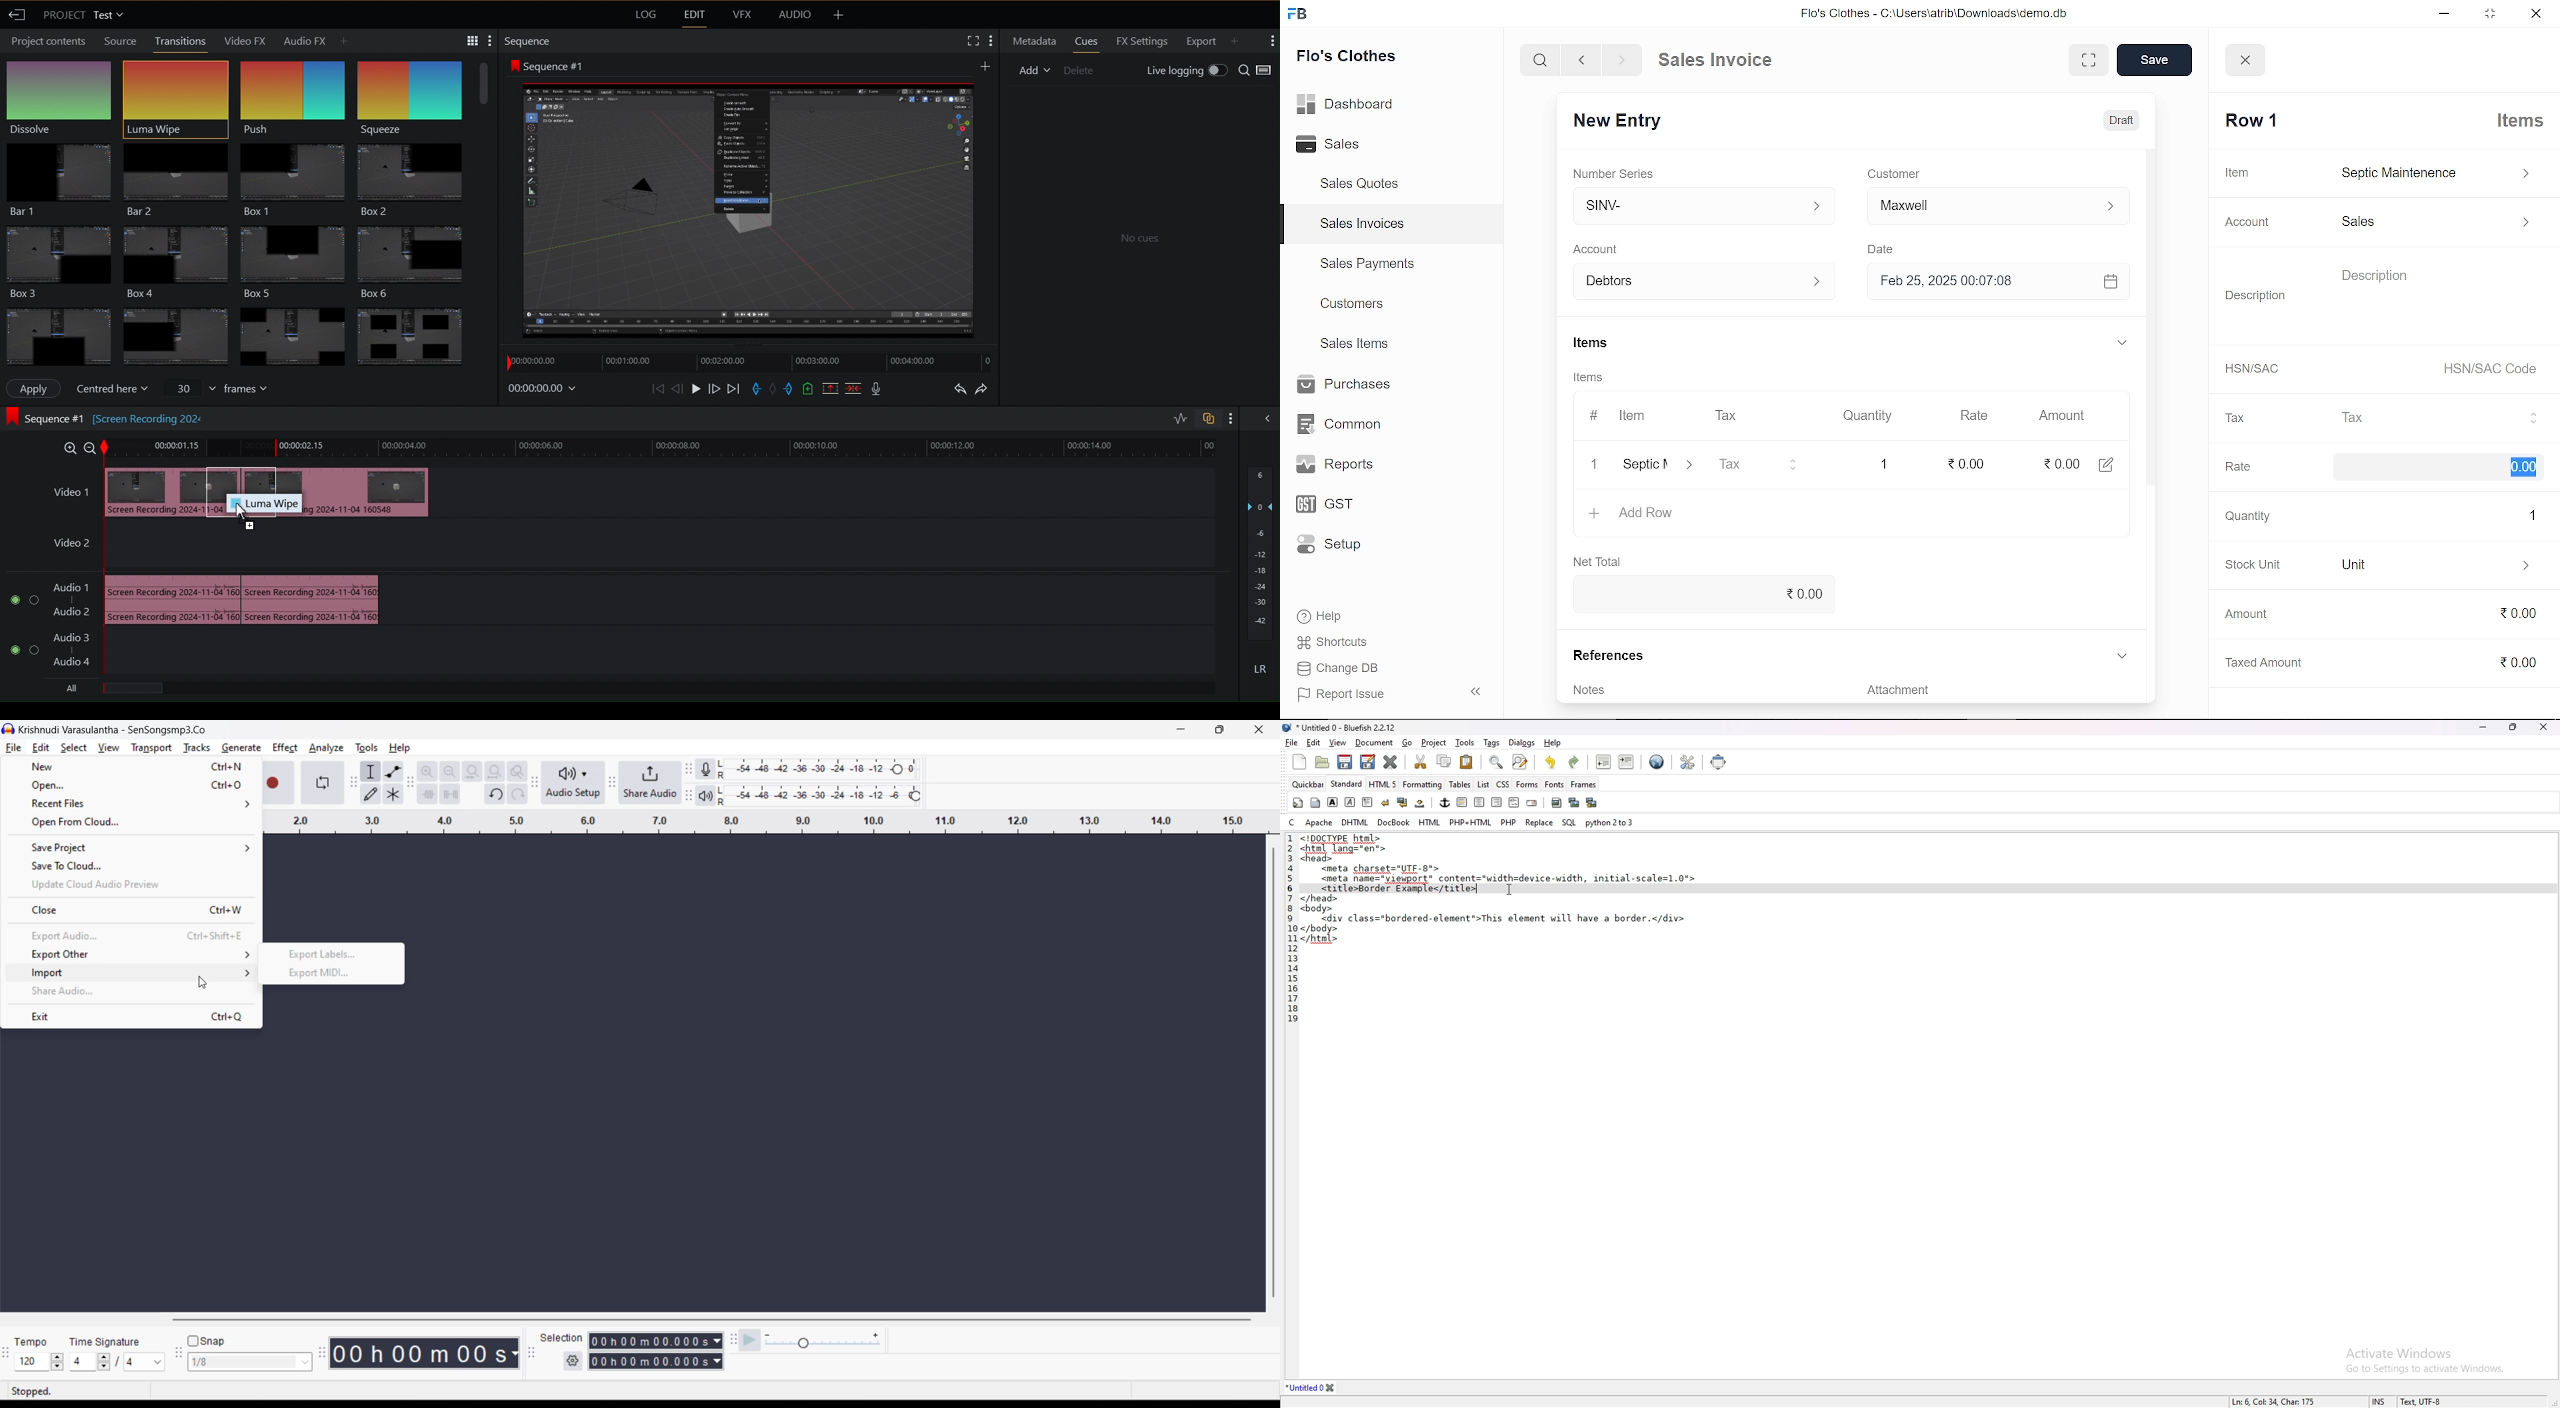 The height and width of the screenshot is (1428, 2576). What do you see at coordinates (1521, 761) in the screenshot?
I see `advanced find and replace` at bounding box center [1521, 761].